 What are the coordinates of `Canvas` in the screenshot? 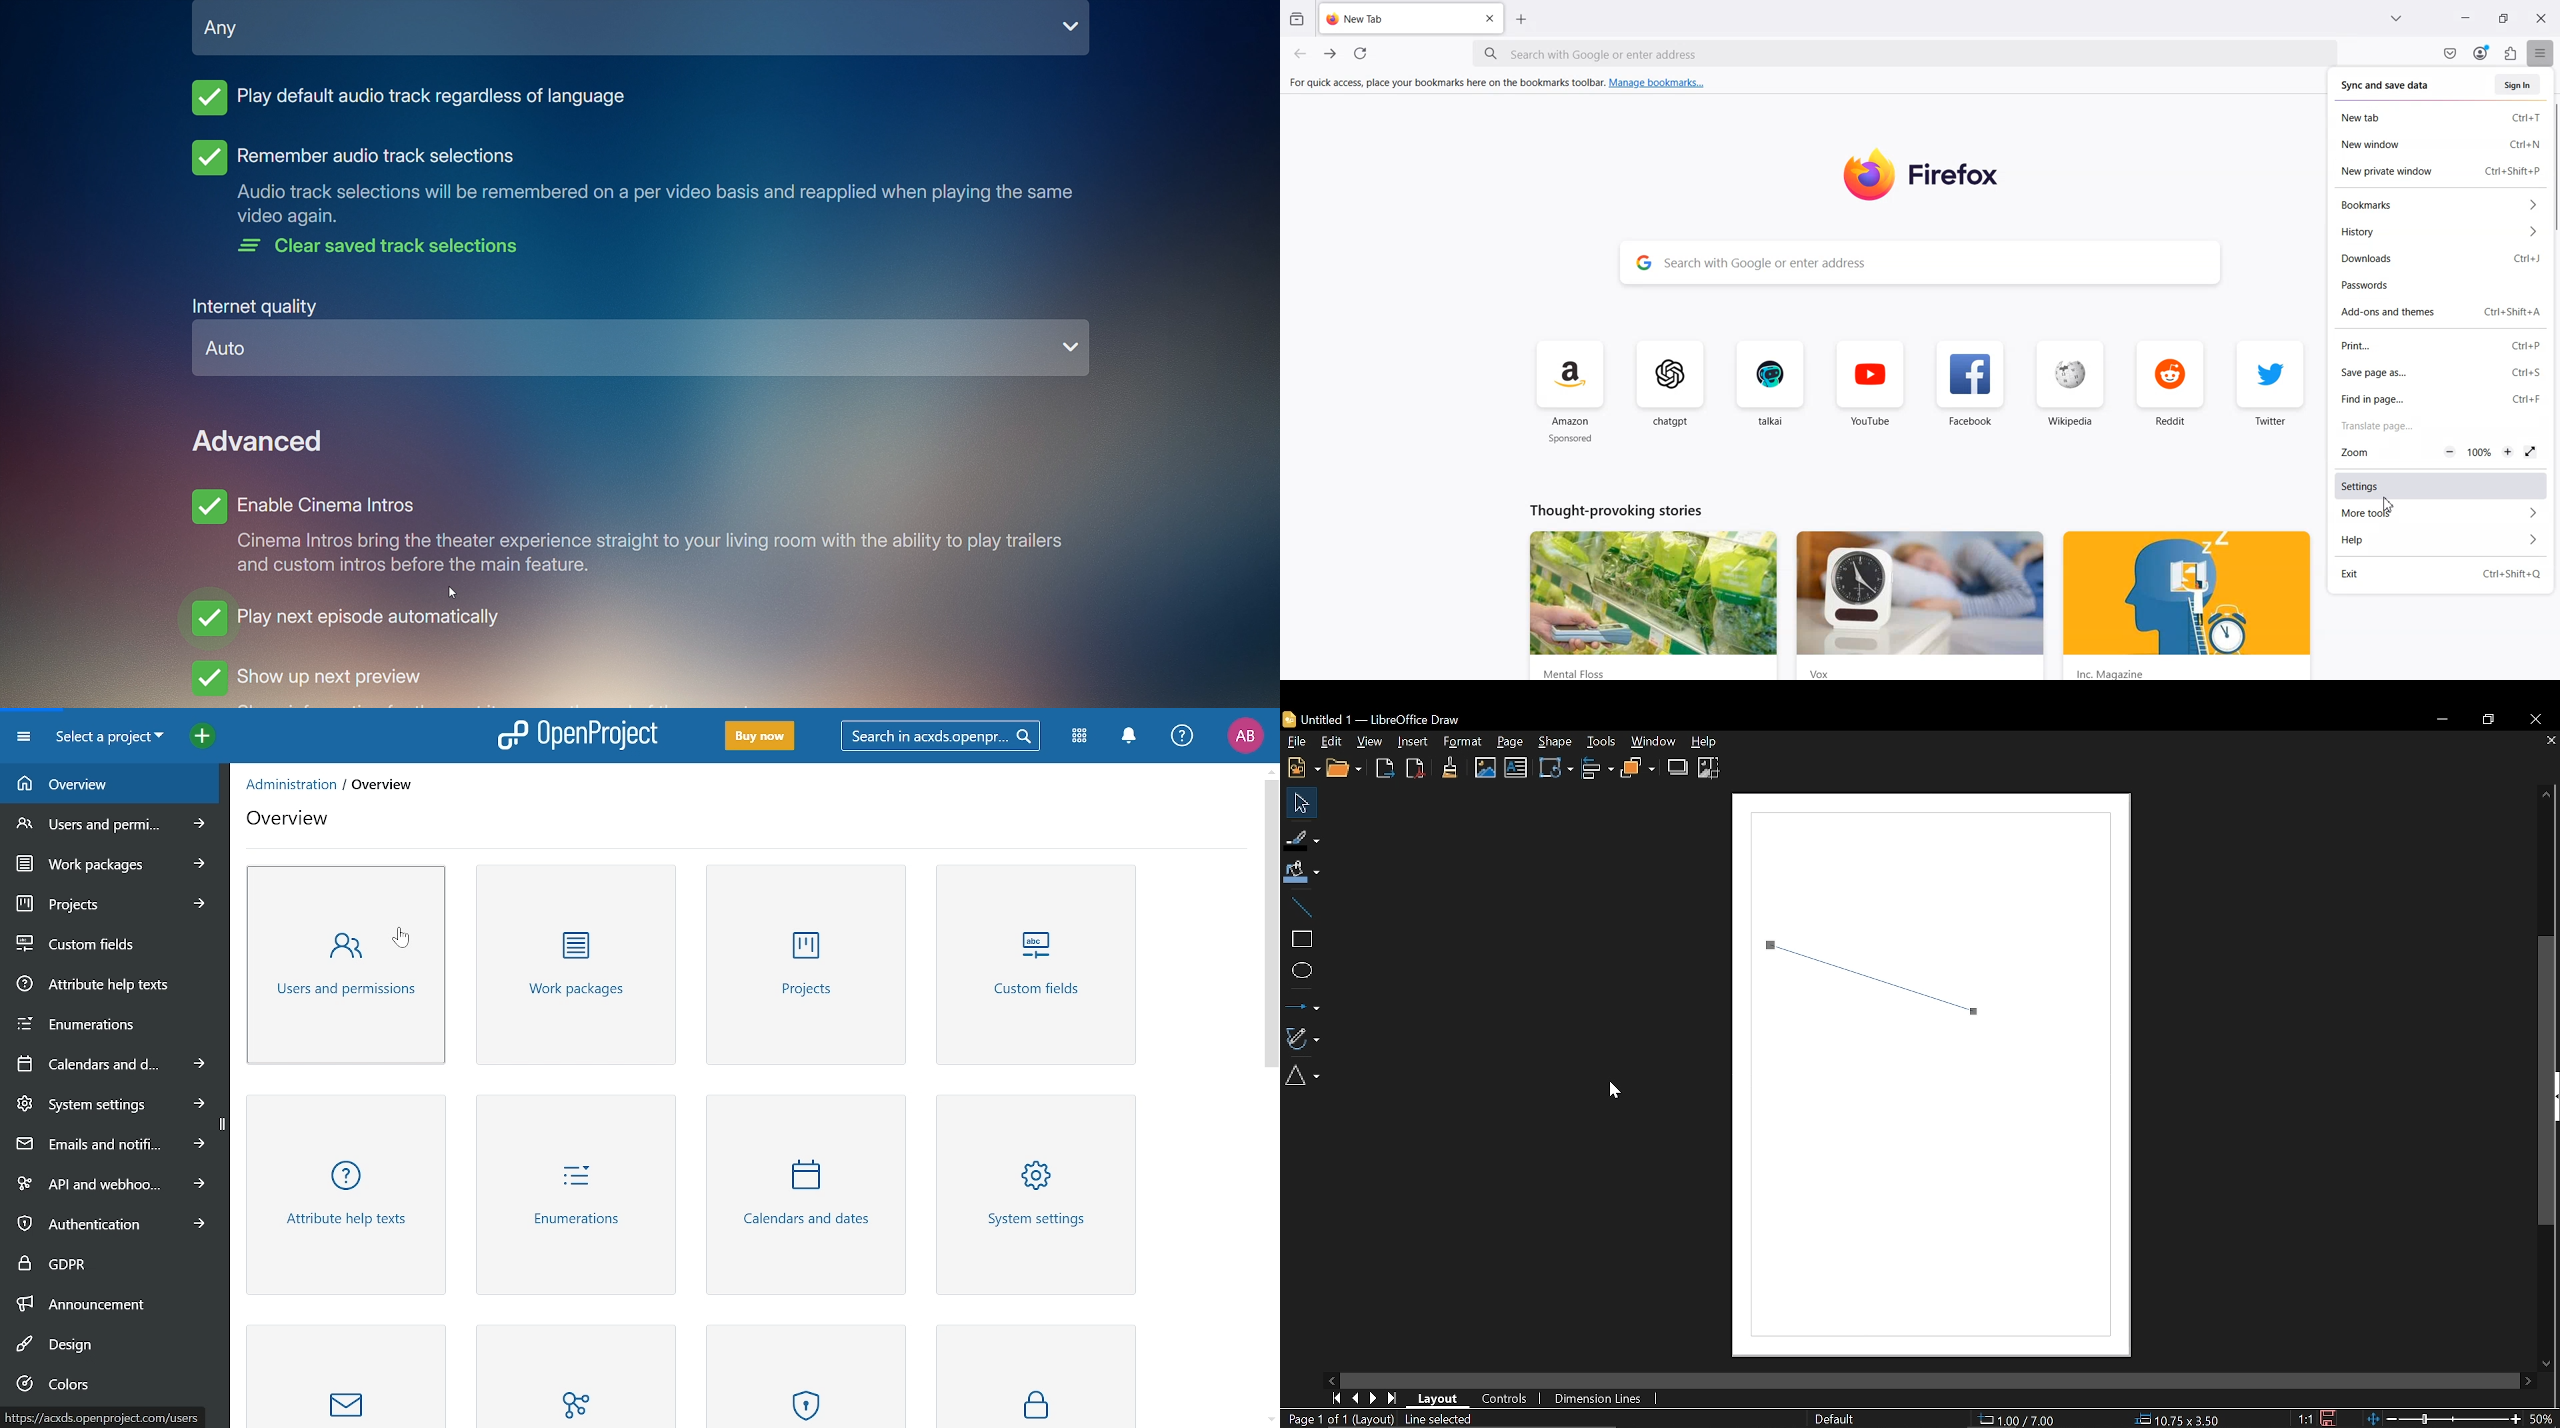 It's located at (1941, 1080).